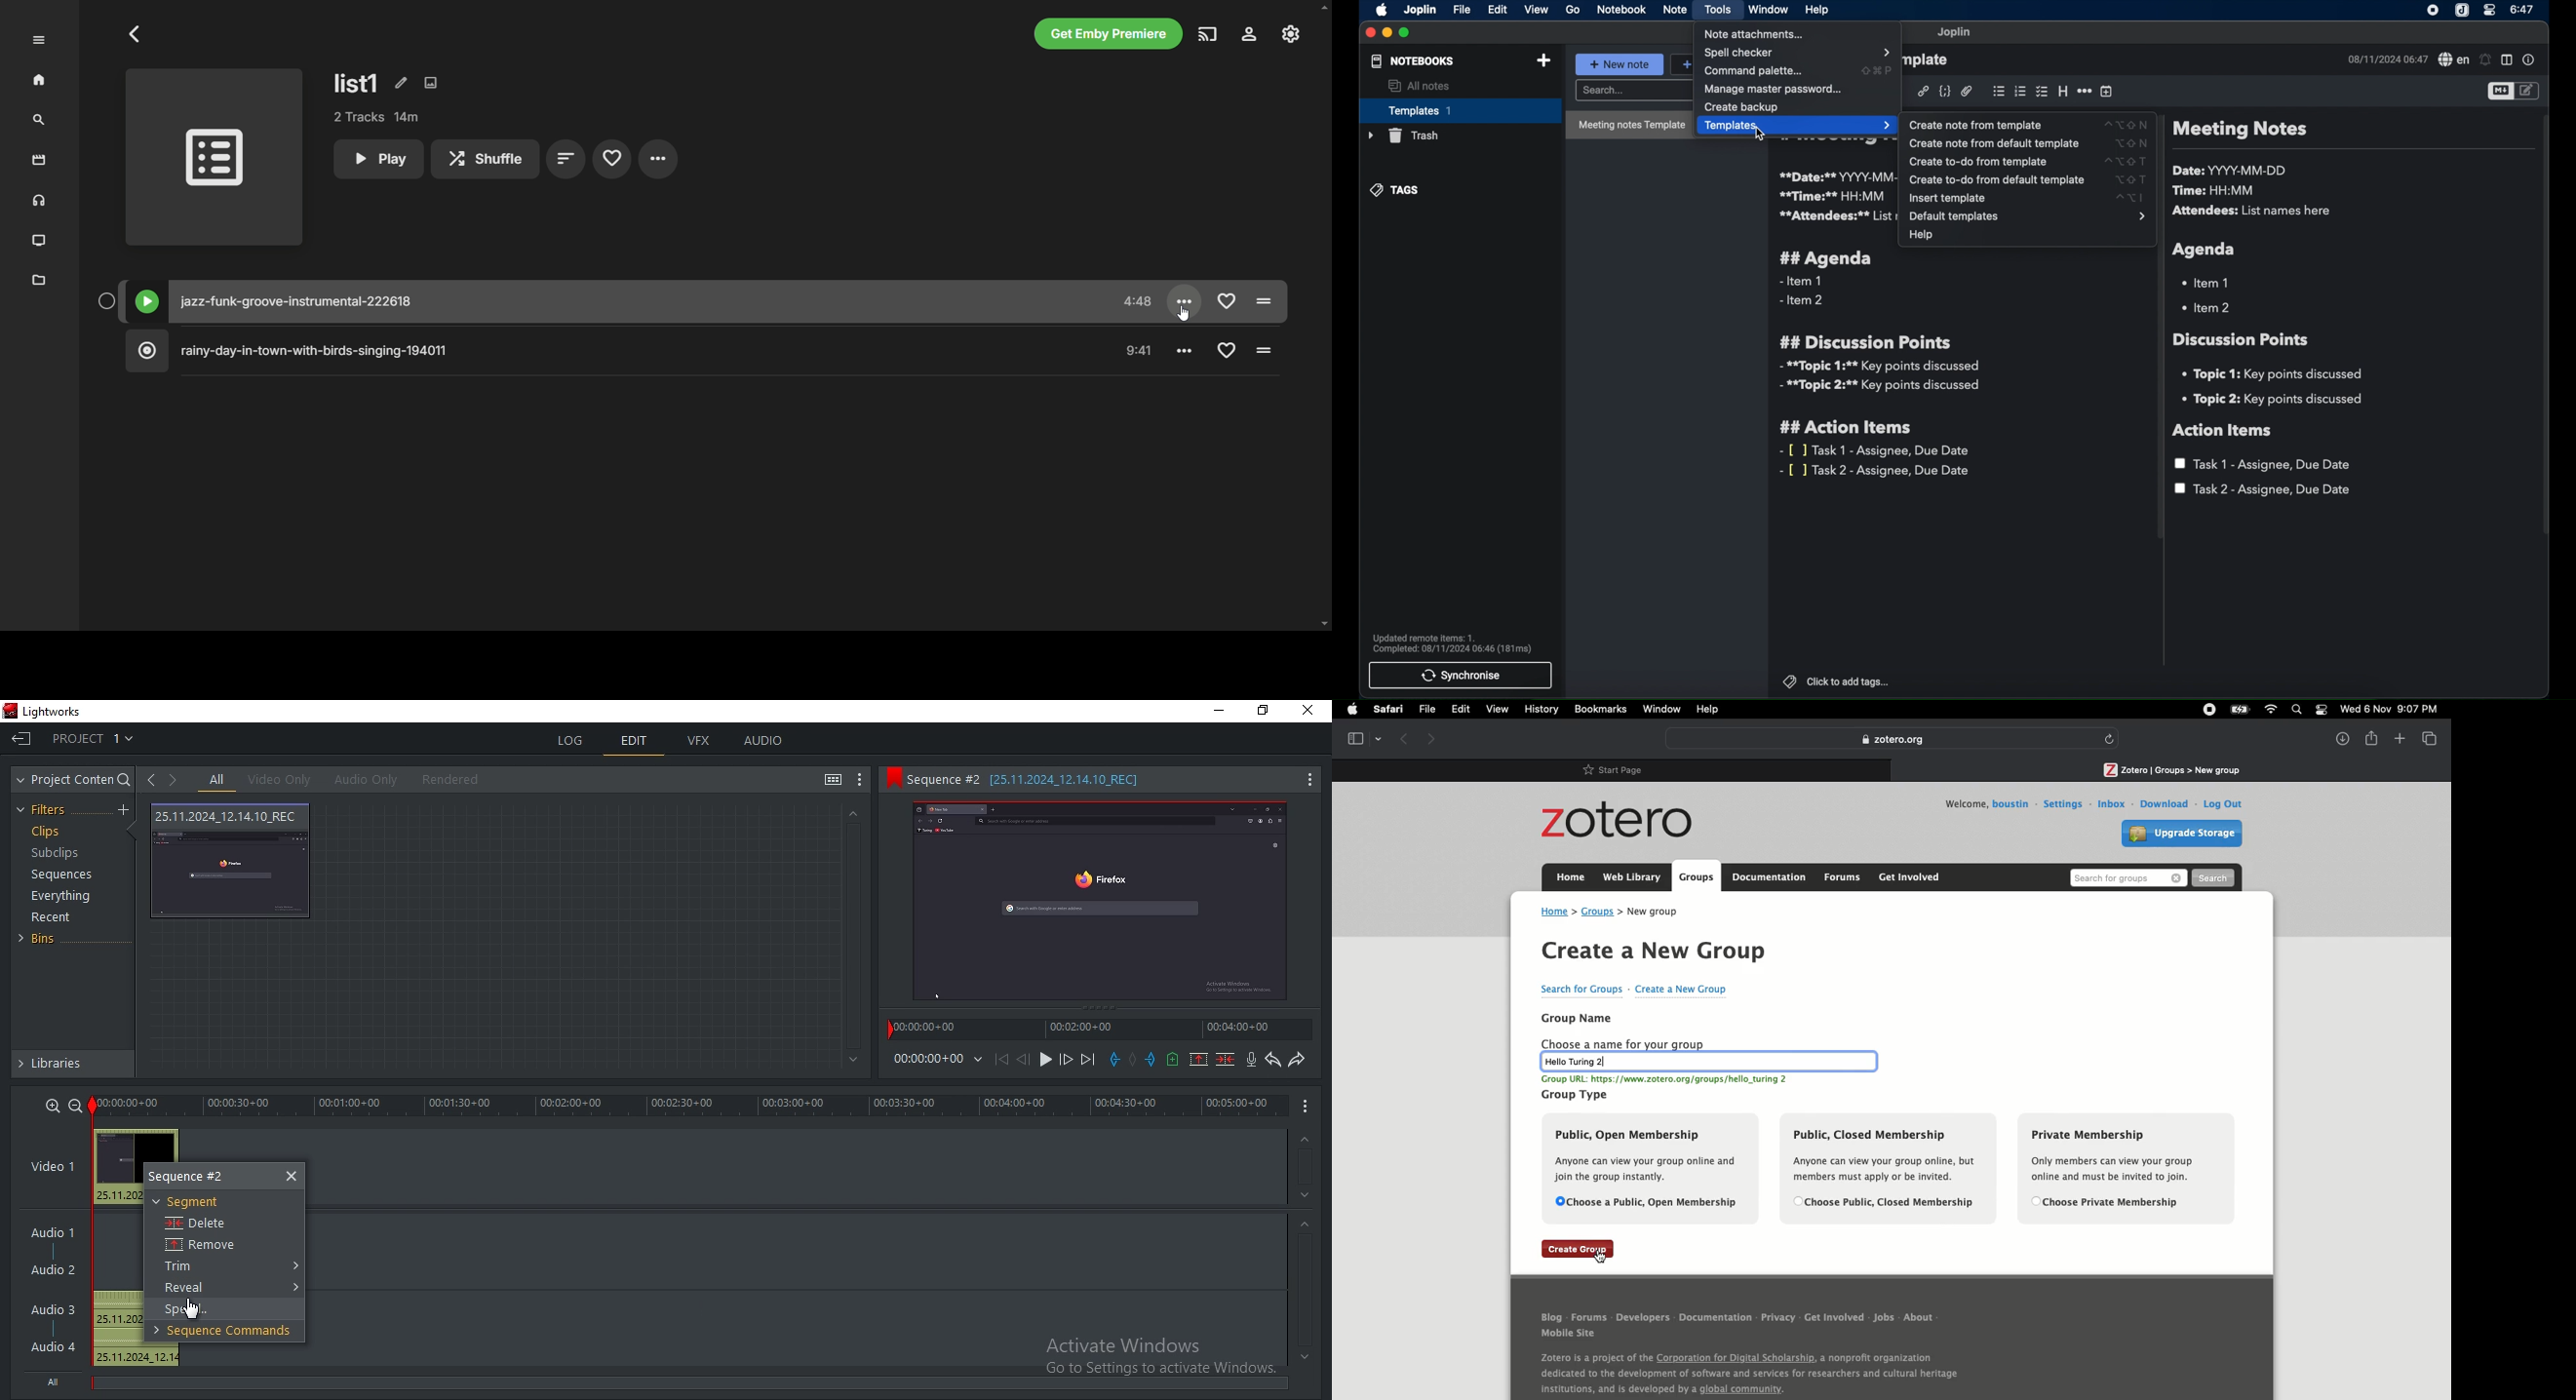 Image resolution: width=2576 pixels, height=1400 pixels. I want to click on manage master password, so click(1775, 89).